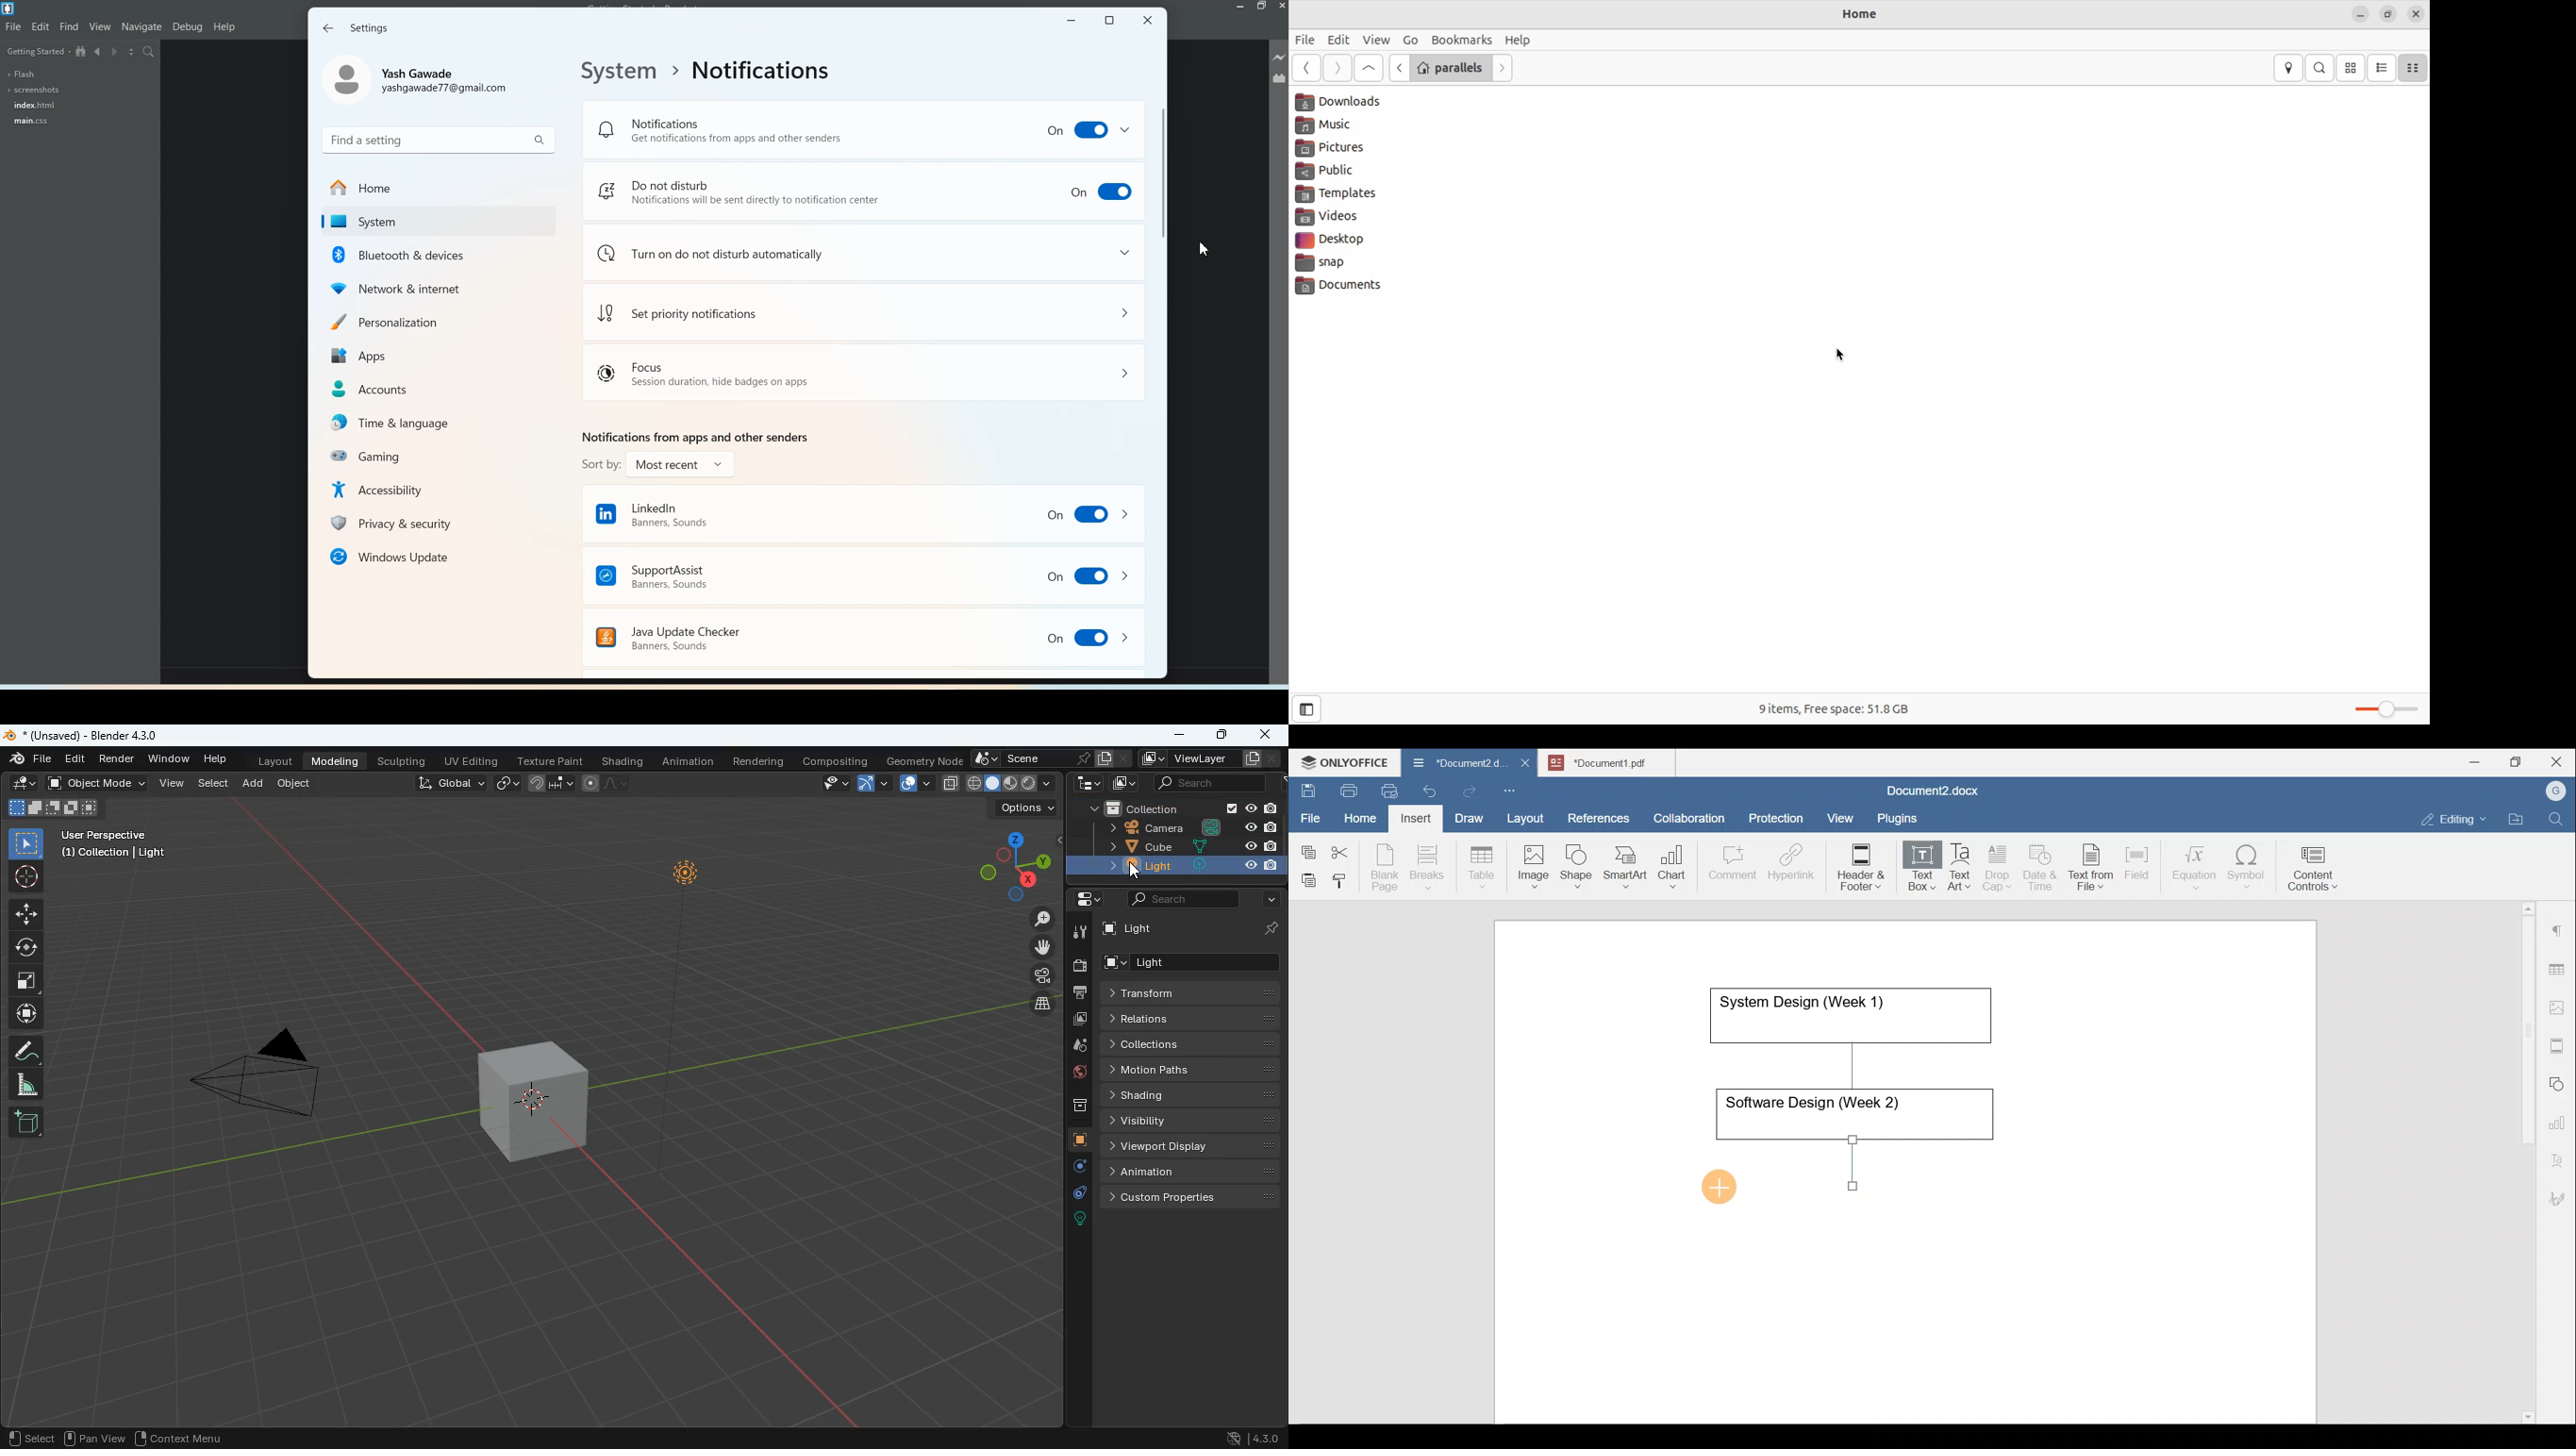 Image resolution: width=2576 pixels, height=1456 pixels. Describe the element at coordinates (1728, 866) in the screenshot. I see `Comment` at that location.